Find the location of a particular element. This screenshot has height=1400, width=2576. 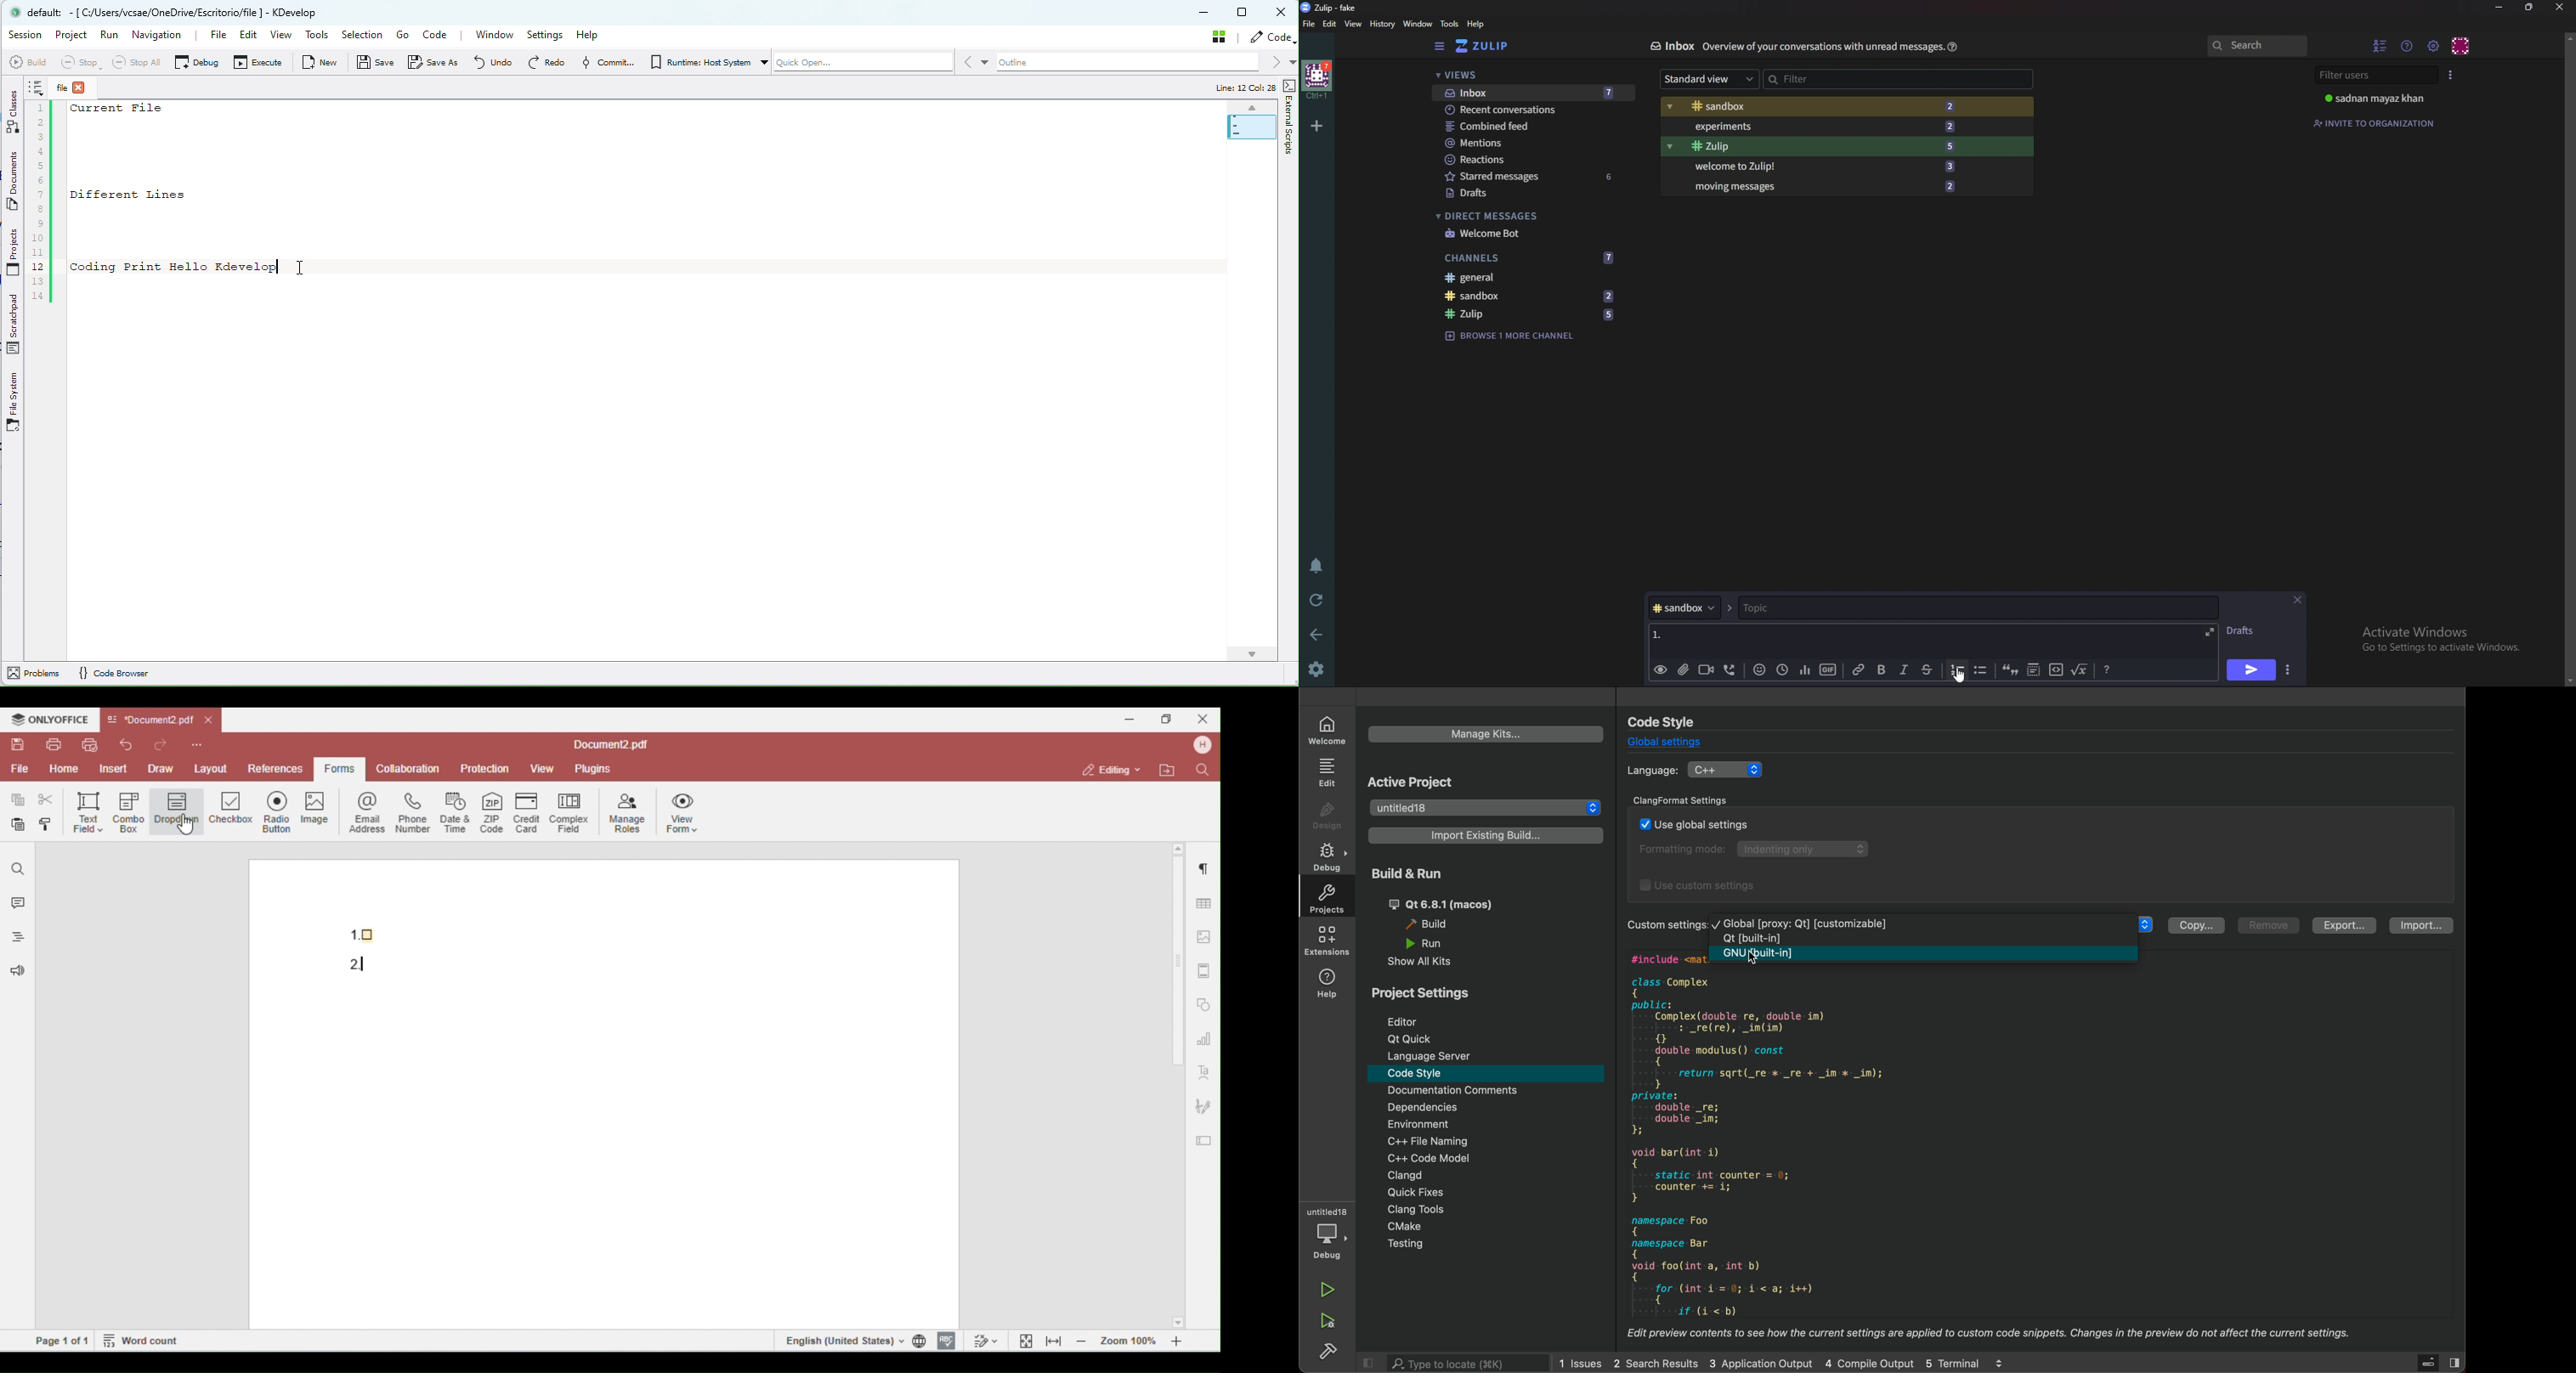

zulip is located at coordinates (1535, 315).